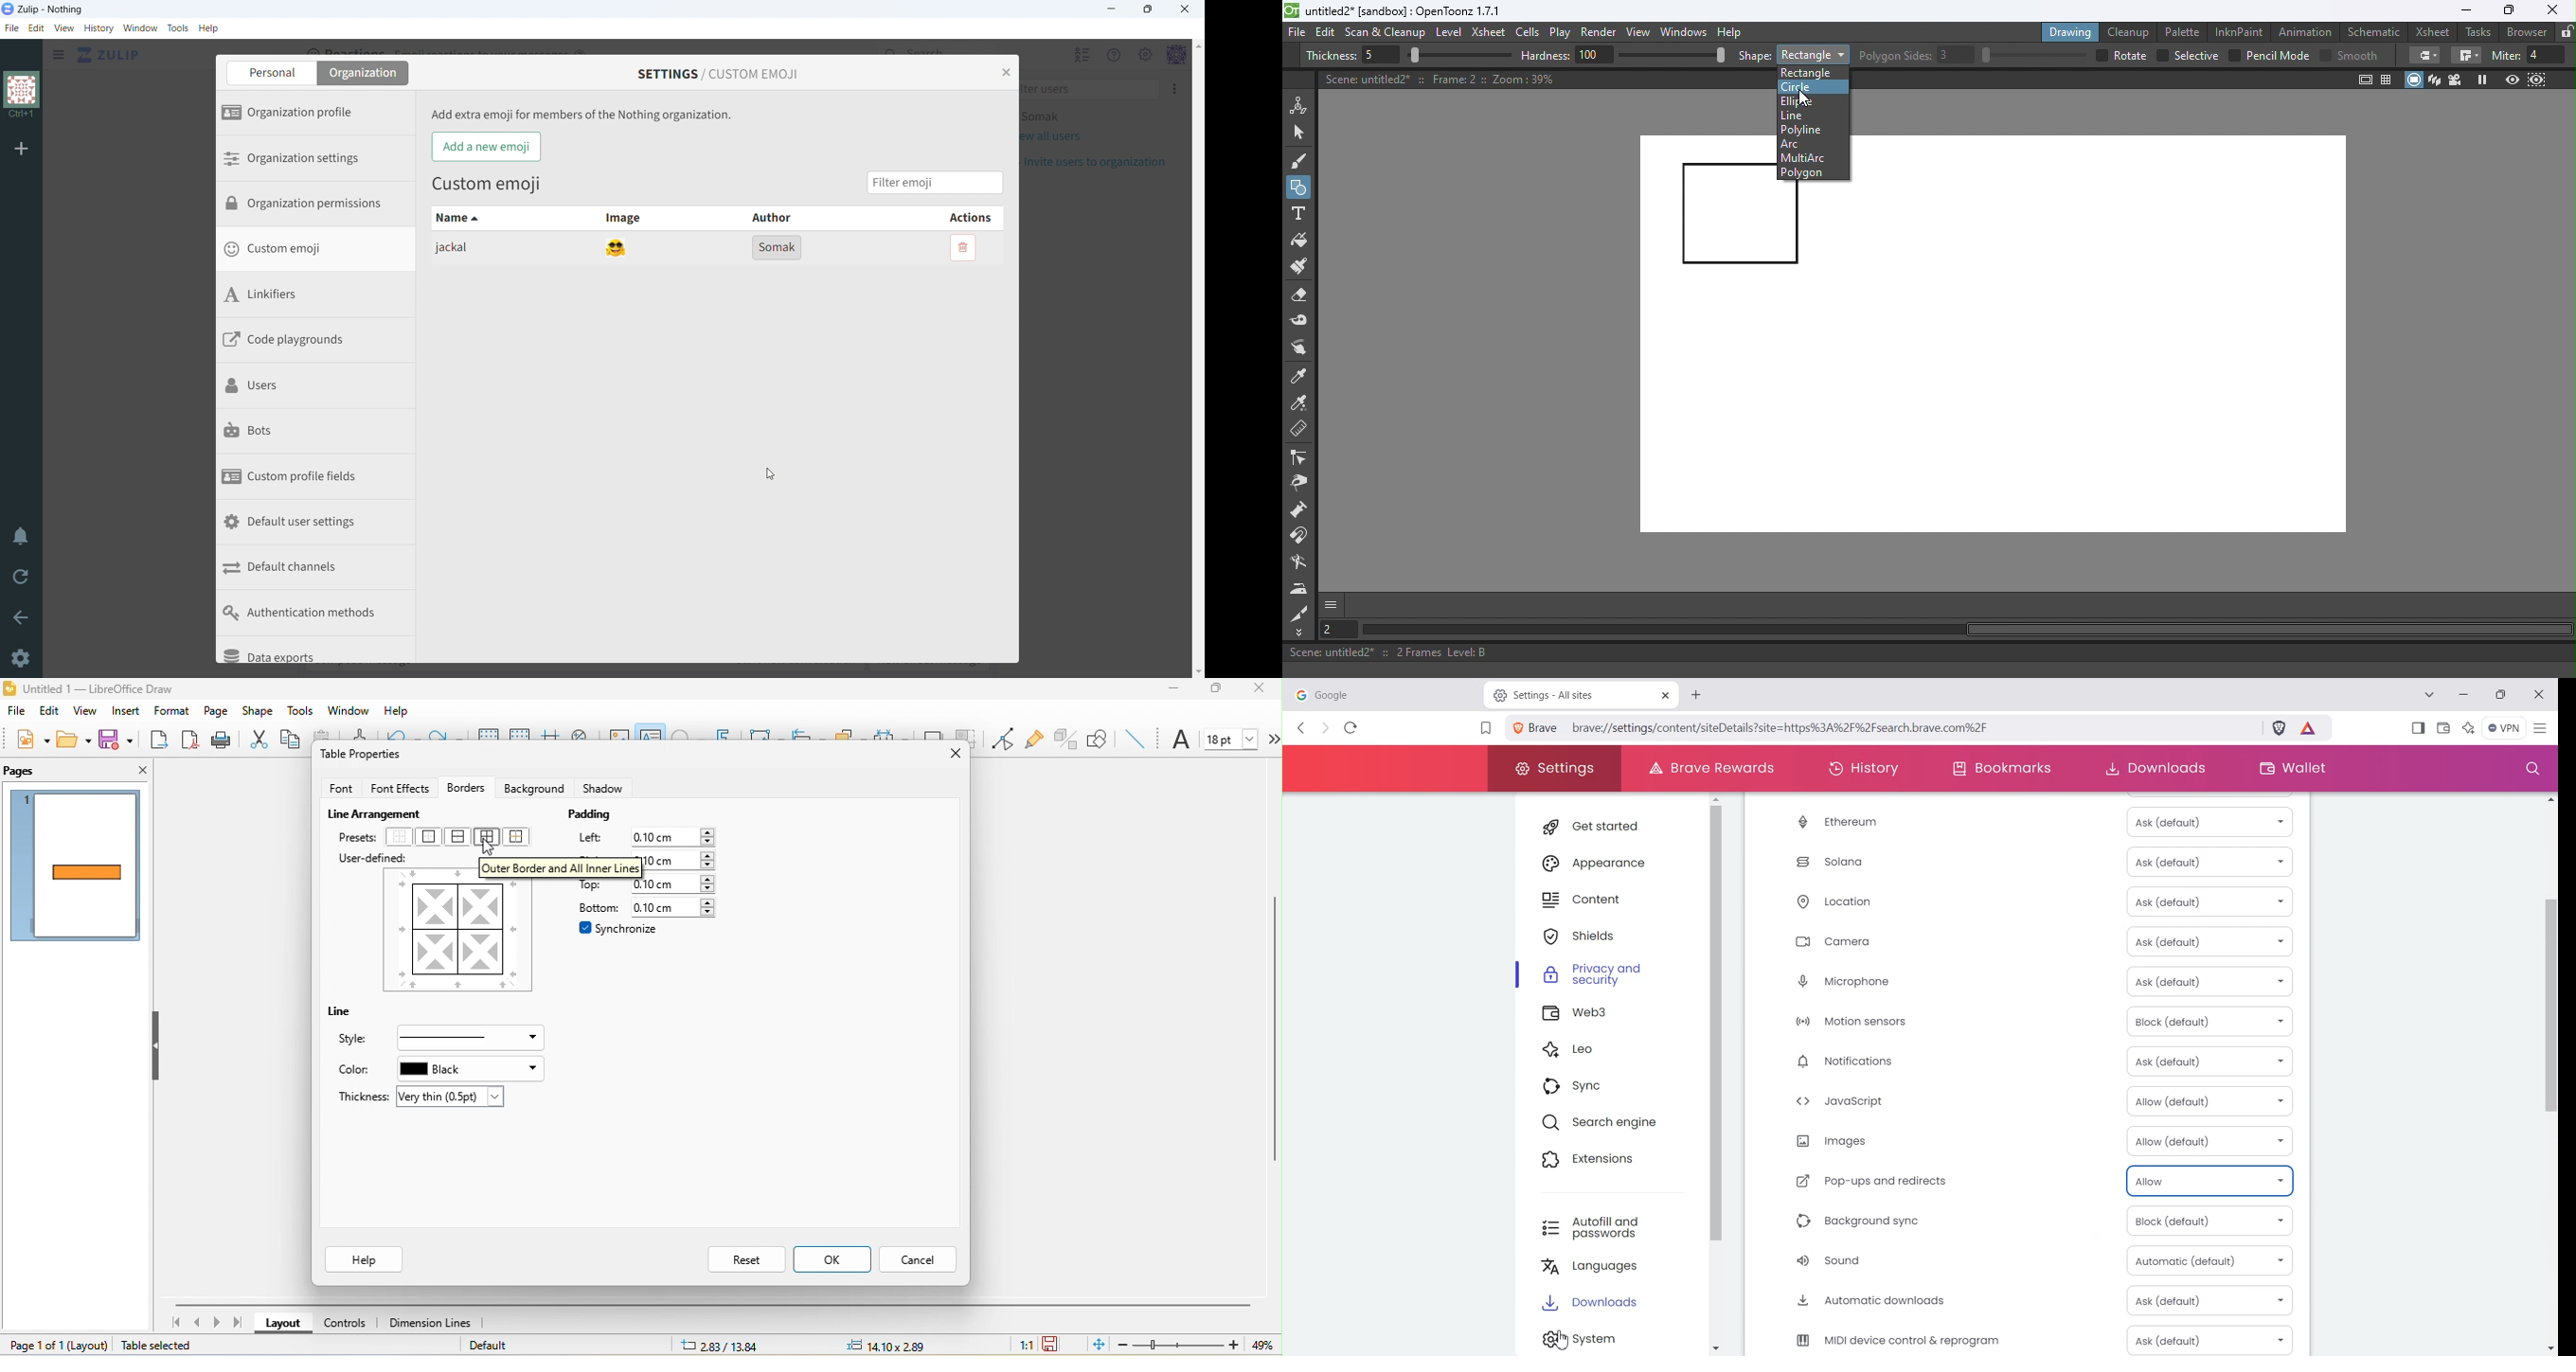 The width and height of the screenshot is (2576, 1372). I want to click on padding, so click(595, 816).